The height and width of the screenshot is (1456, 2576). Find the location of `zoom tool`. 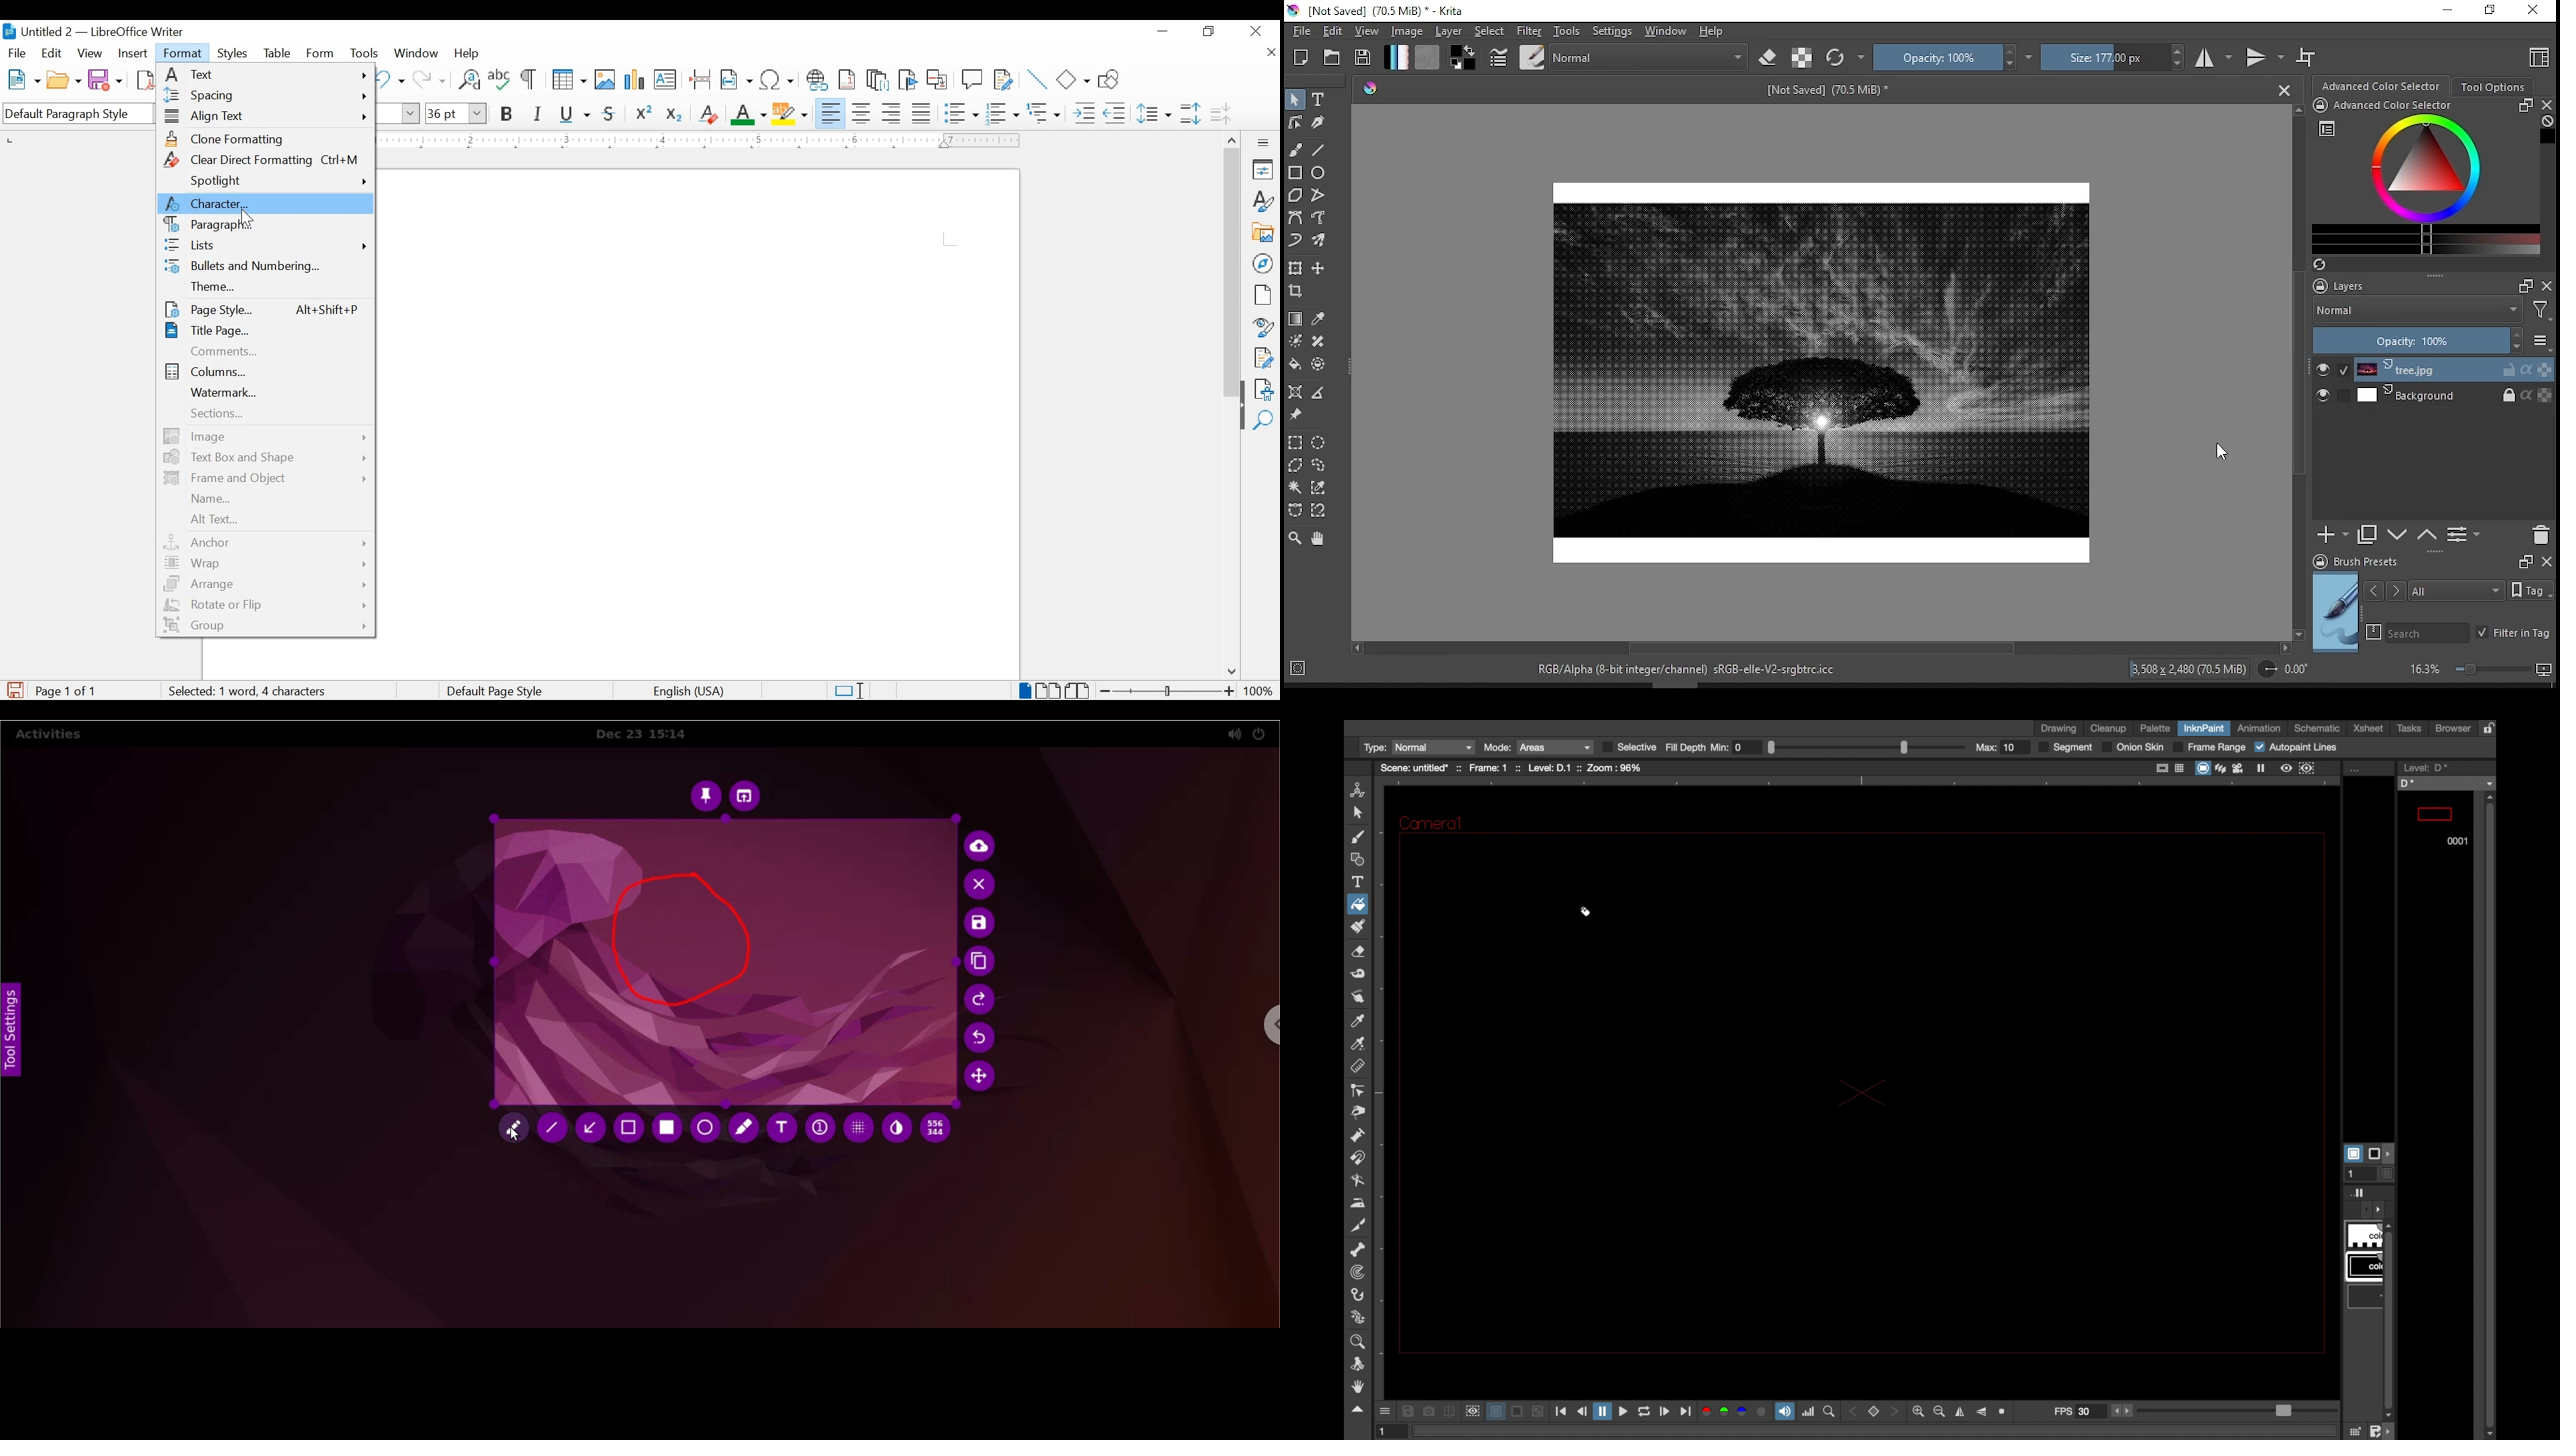

zoom tool is located at coordinates (1295, 539).